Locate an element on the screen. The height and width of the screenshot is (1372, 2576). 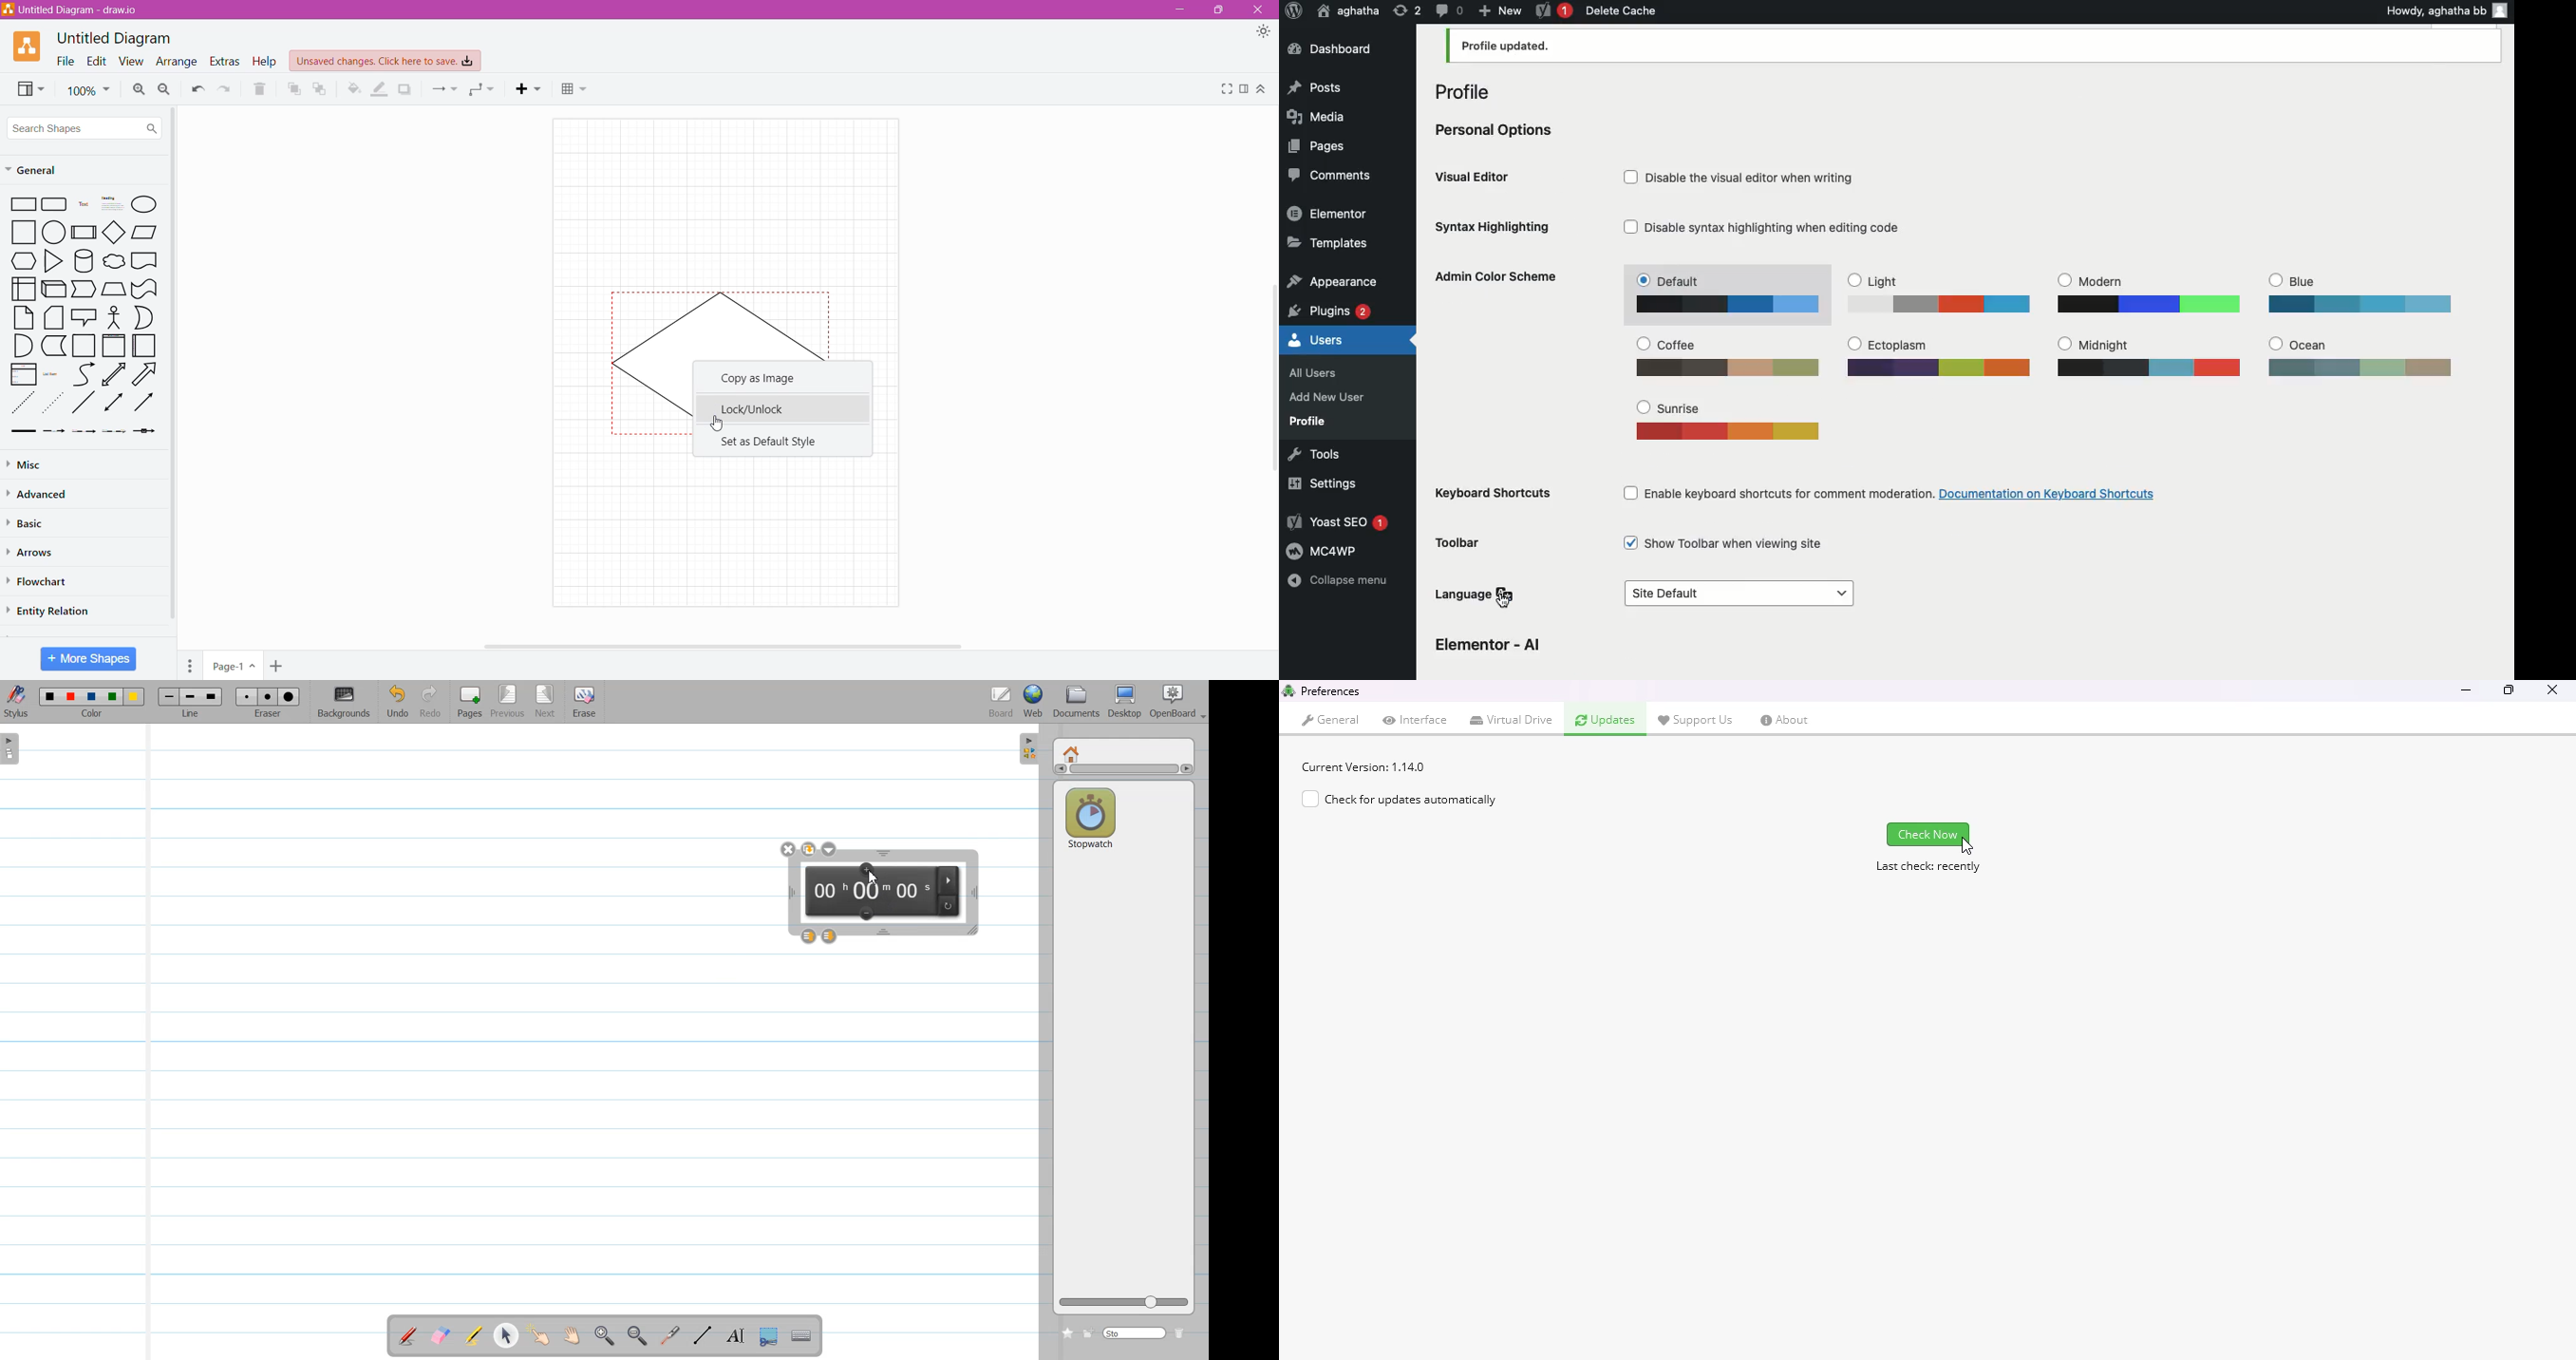
Search Shapes is located at coordinates (85, 128).